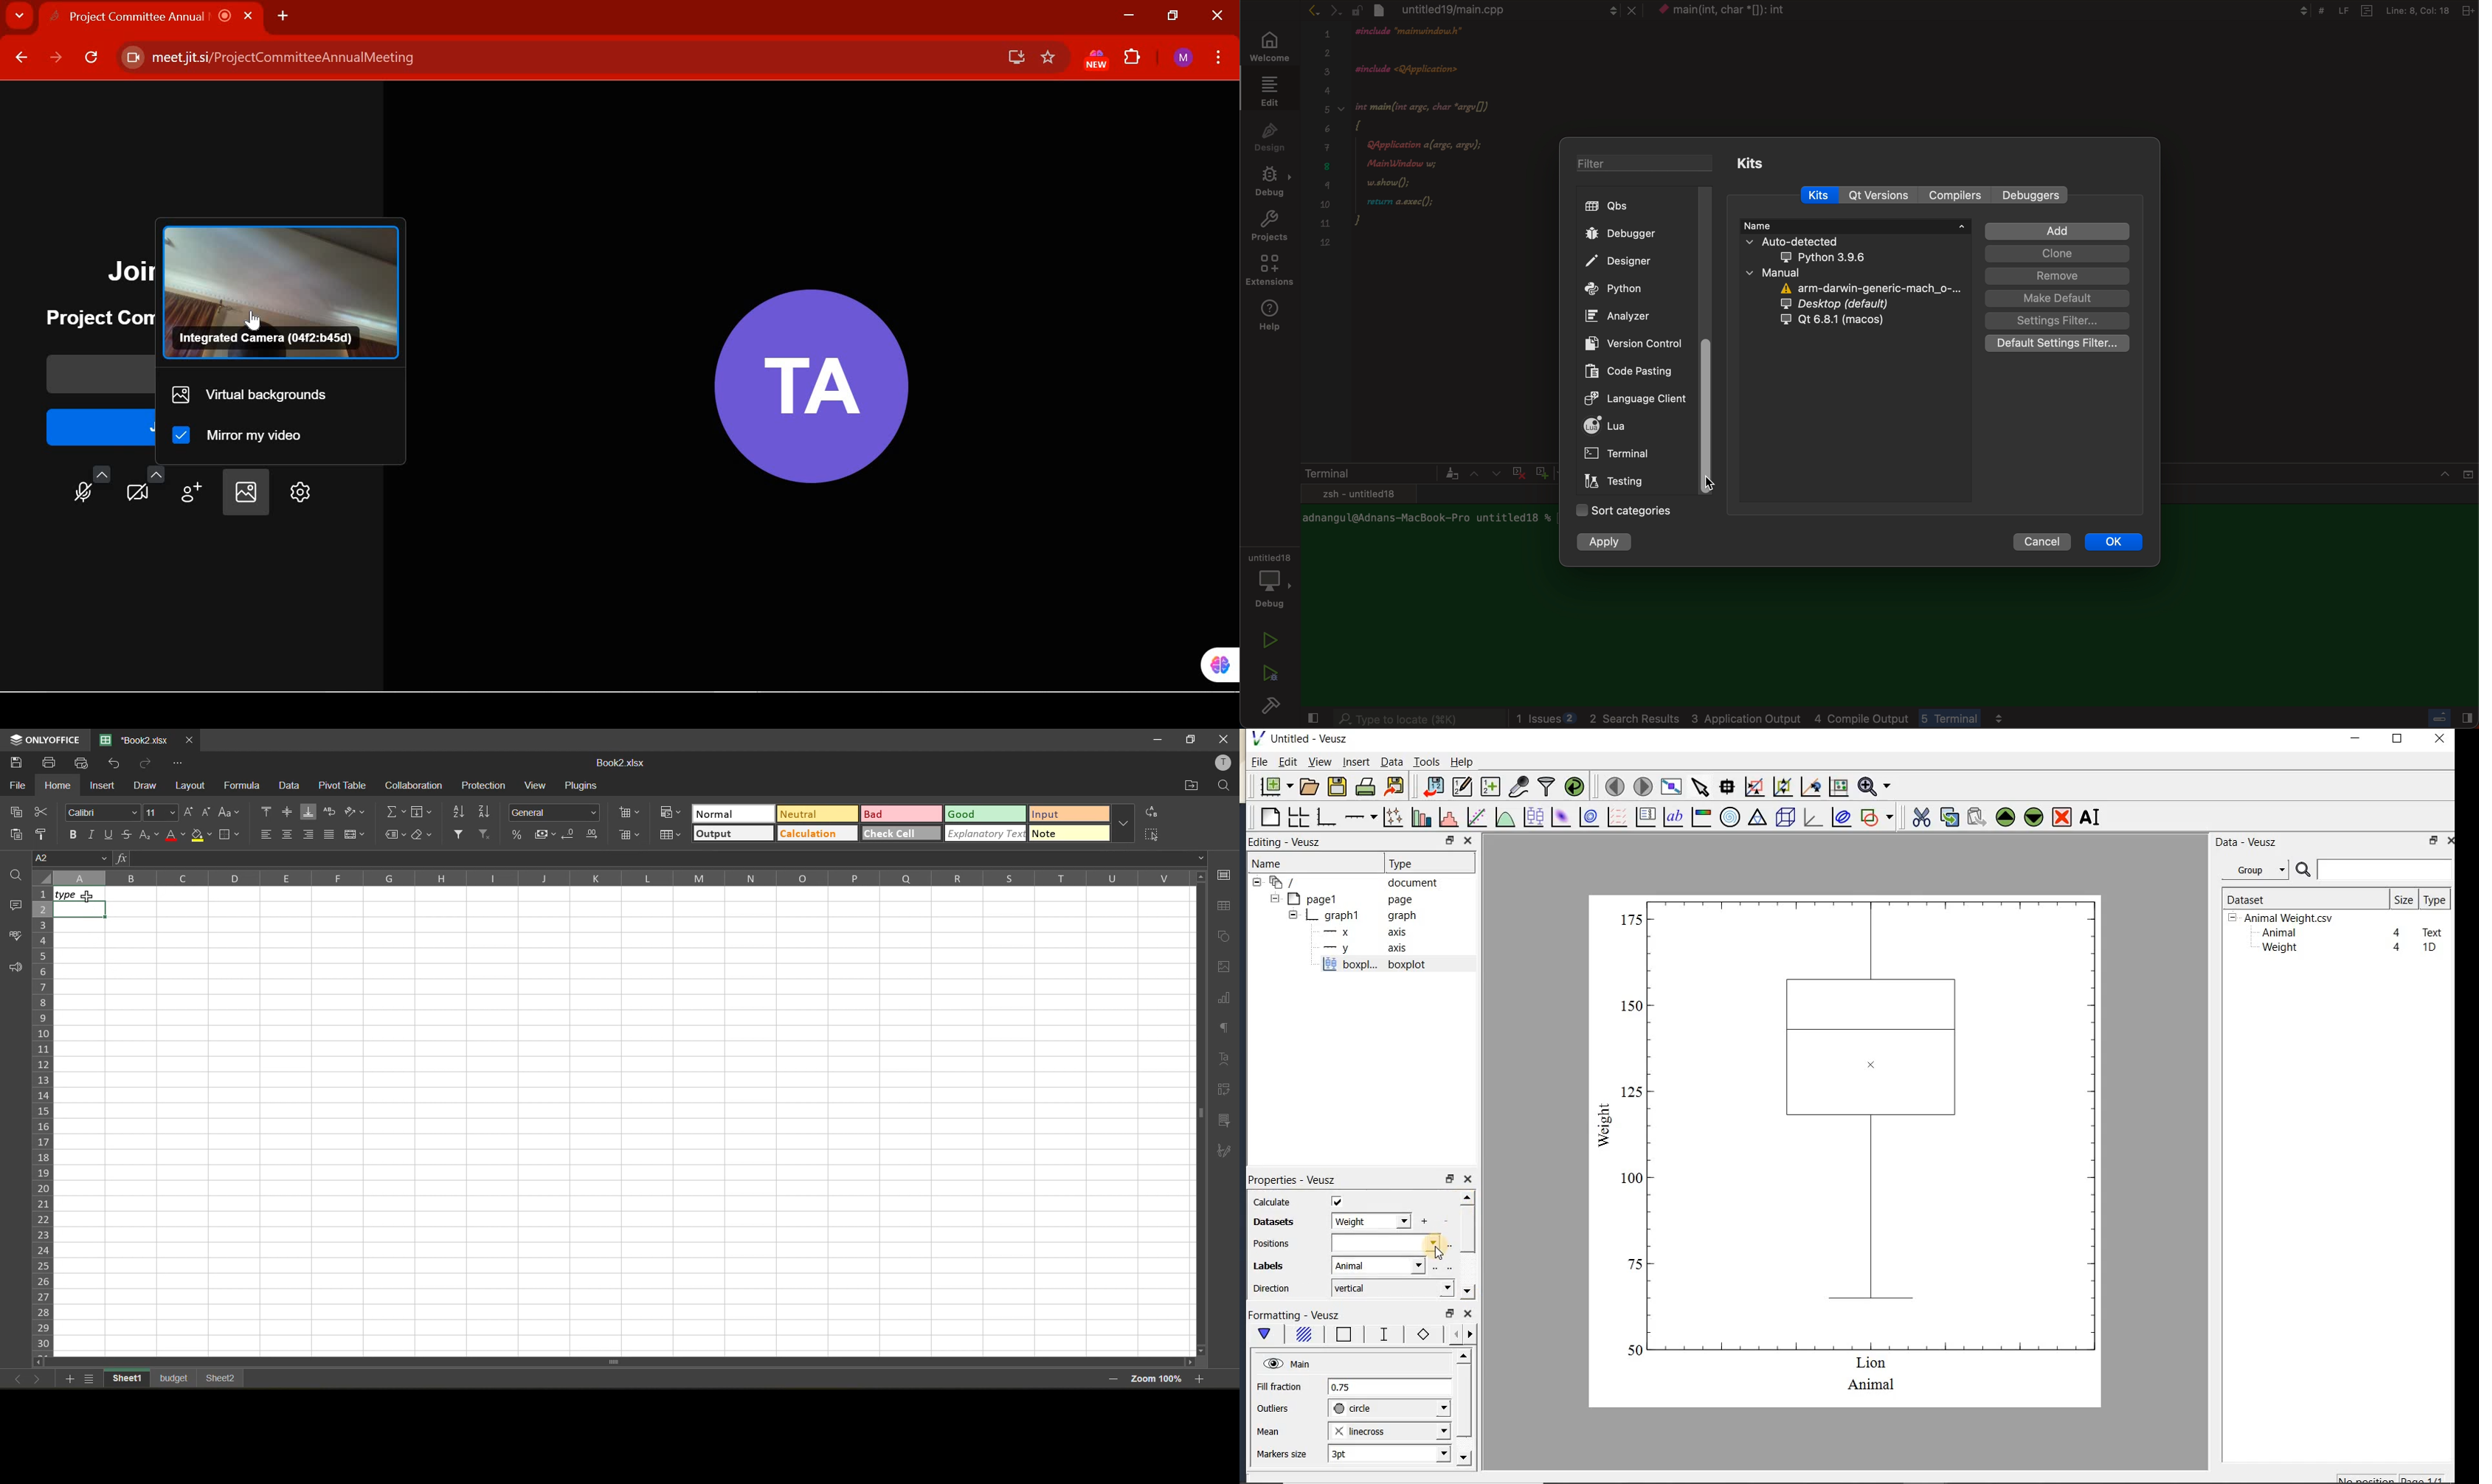  I want to click on pinned extension, so click(1210, 665).